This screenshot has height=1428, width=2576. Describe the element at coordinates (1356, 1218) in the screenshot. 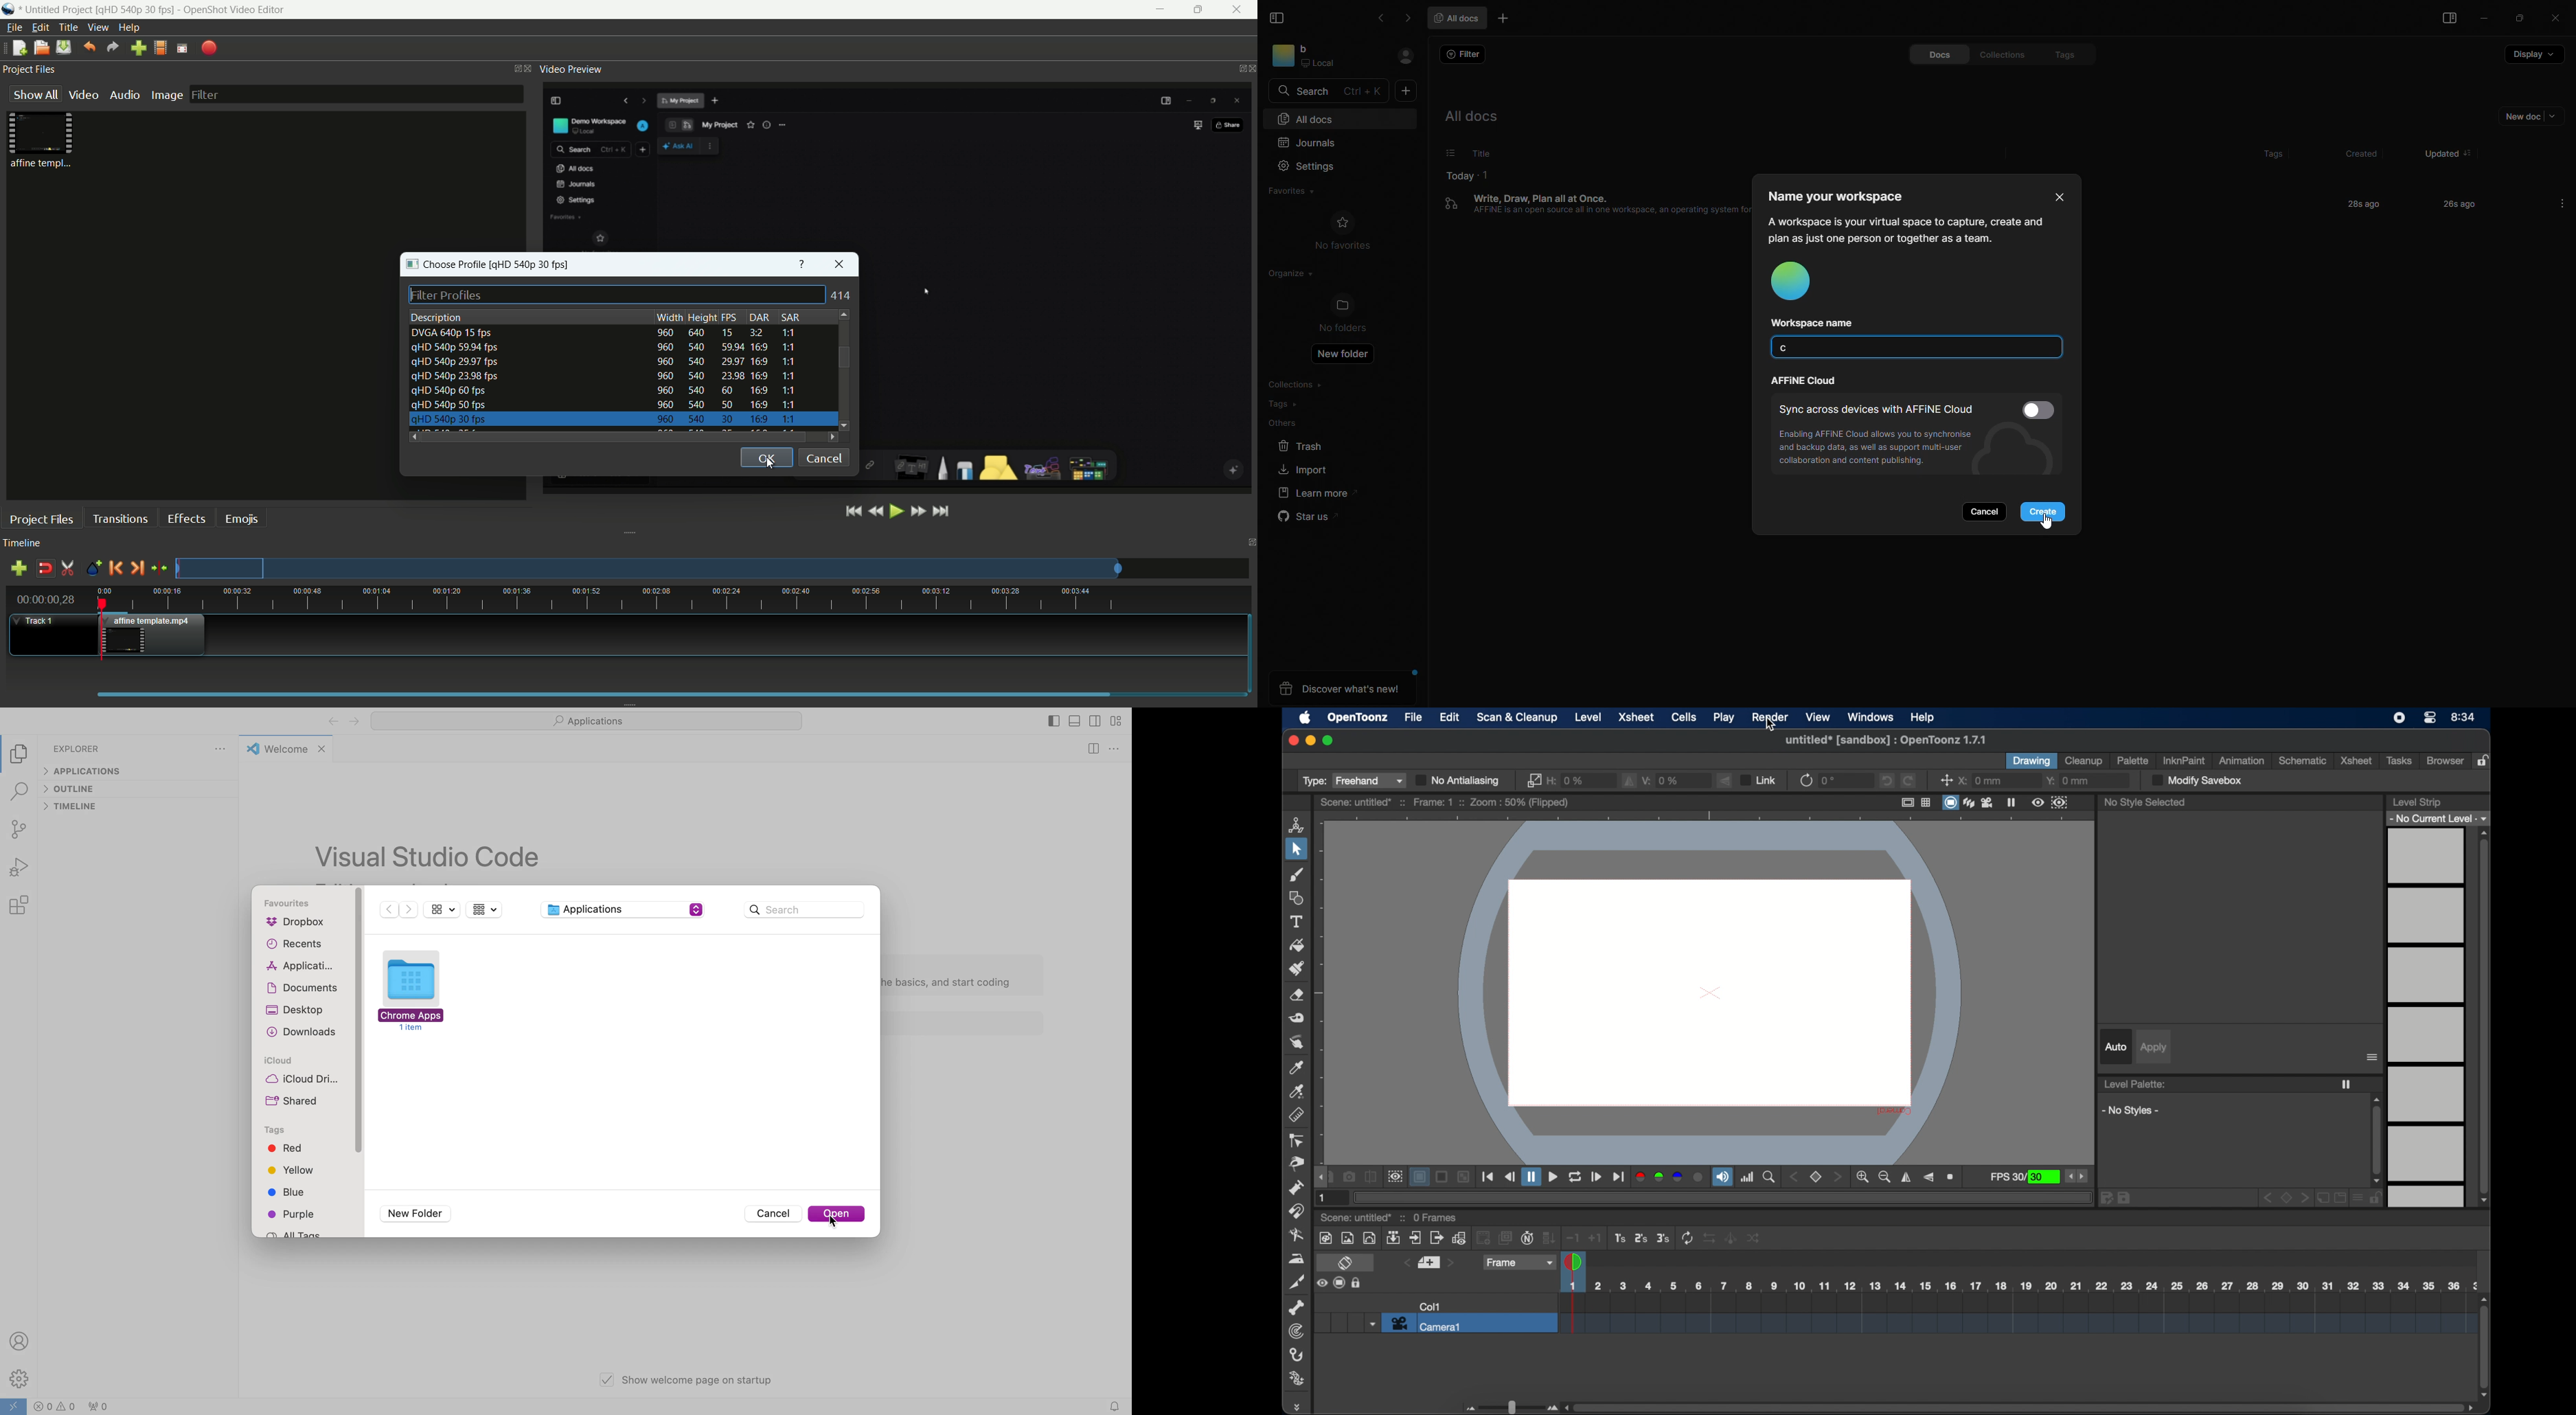

I see `scene` at that location.